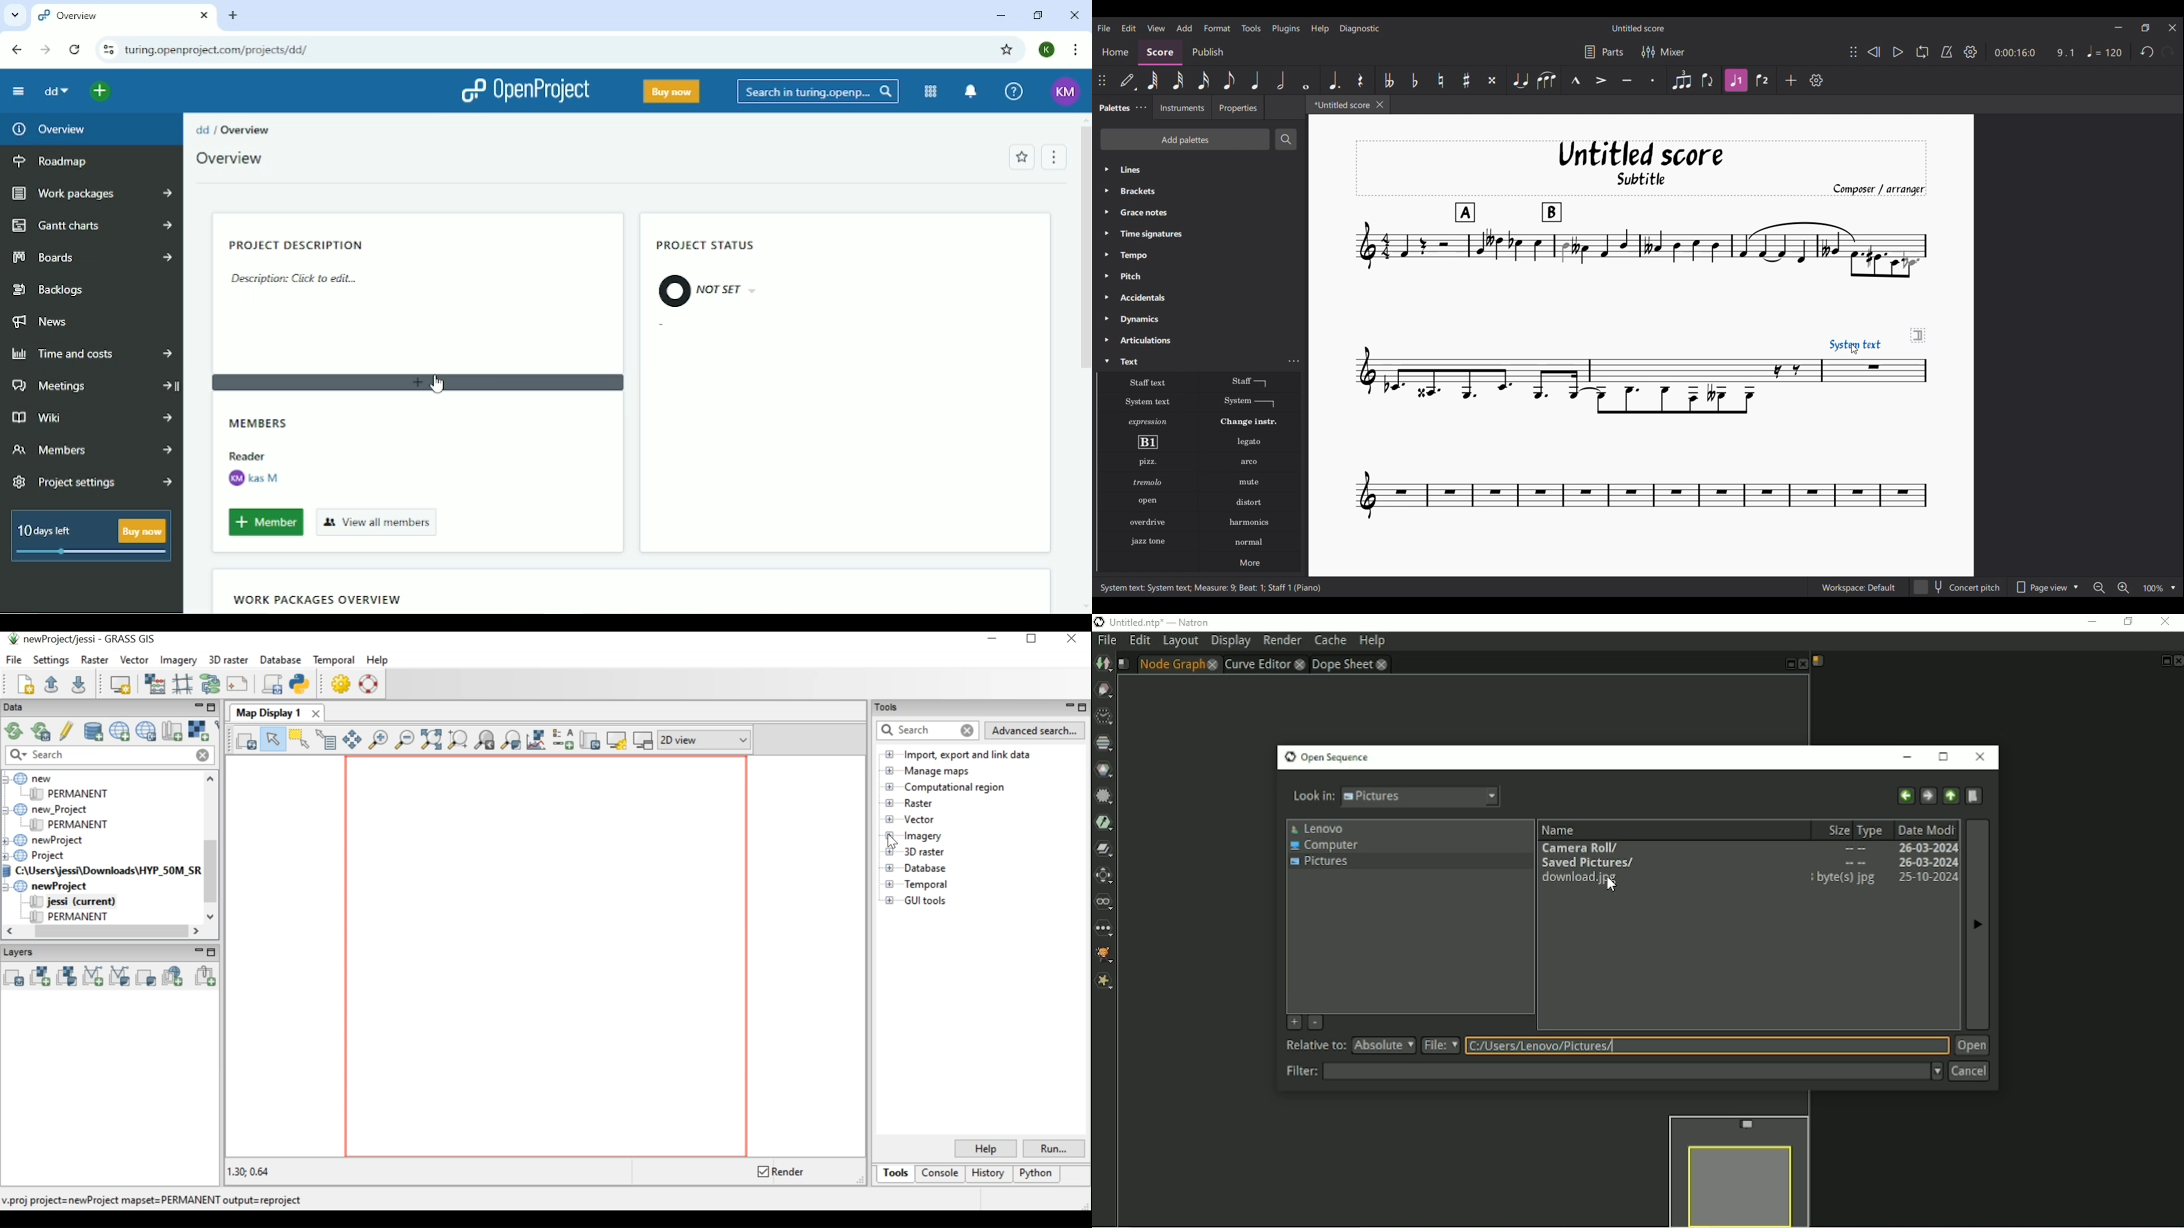  Describe the element at coordinates (77, 49) in the screenshot. I see `Reload this page` at that location.